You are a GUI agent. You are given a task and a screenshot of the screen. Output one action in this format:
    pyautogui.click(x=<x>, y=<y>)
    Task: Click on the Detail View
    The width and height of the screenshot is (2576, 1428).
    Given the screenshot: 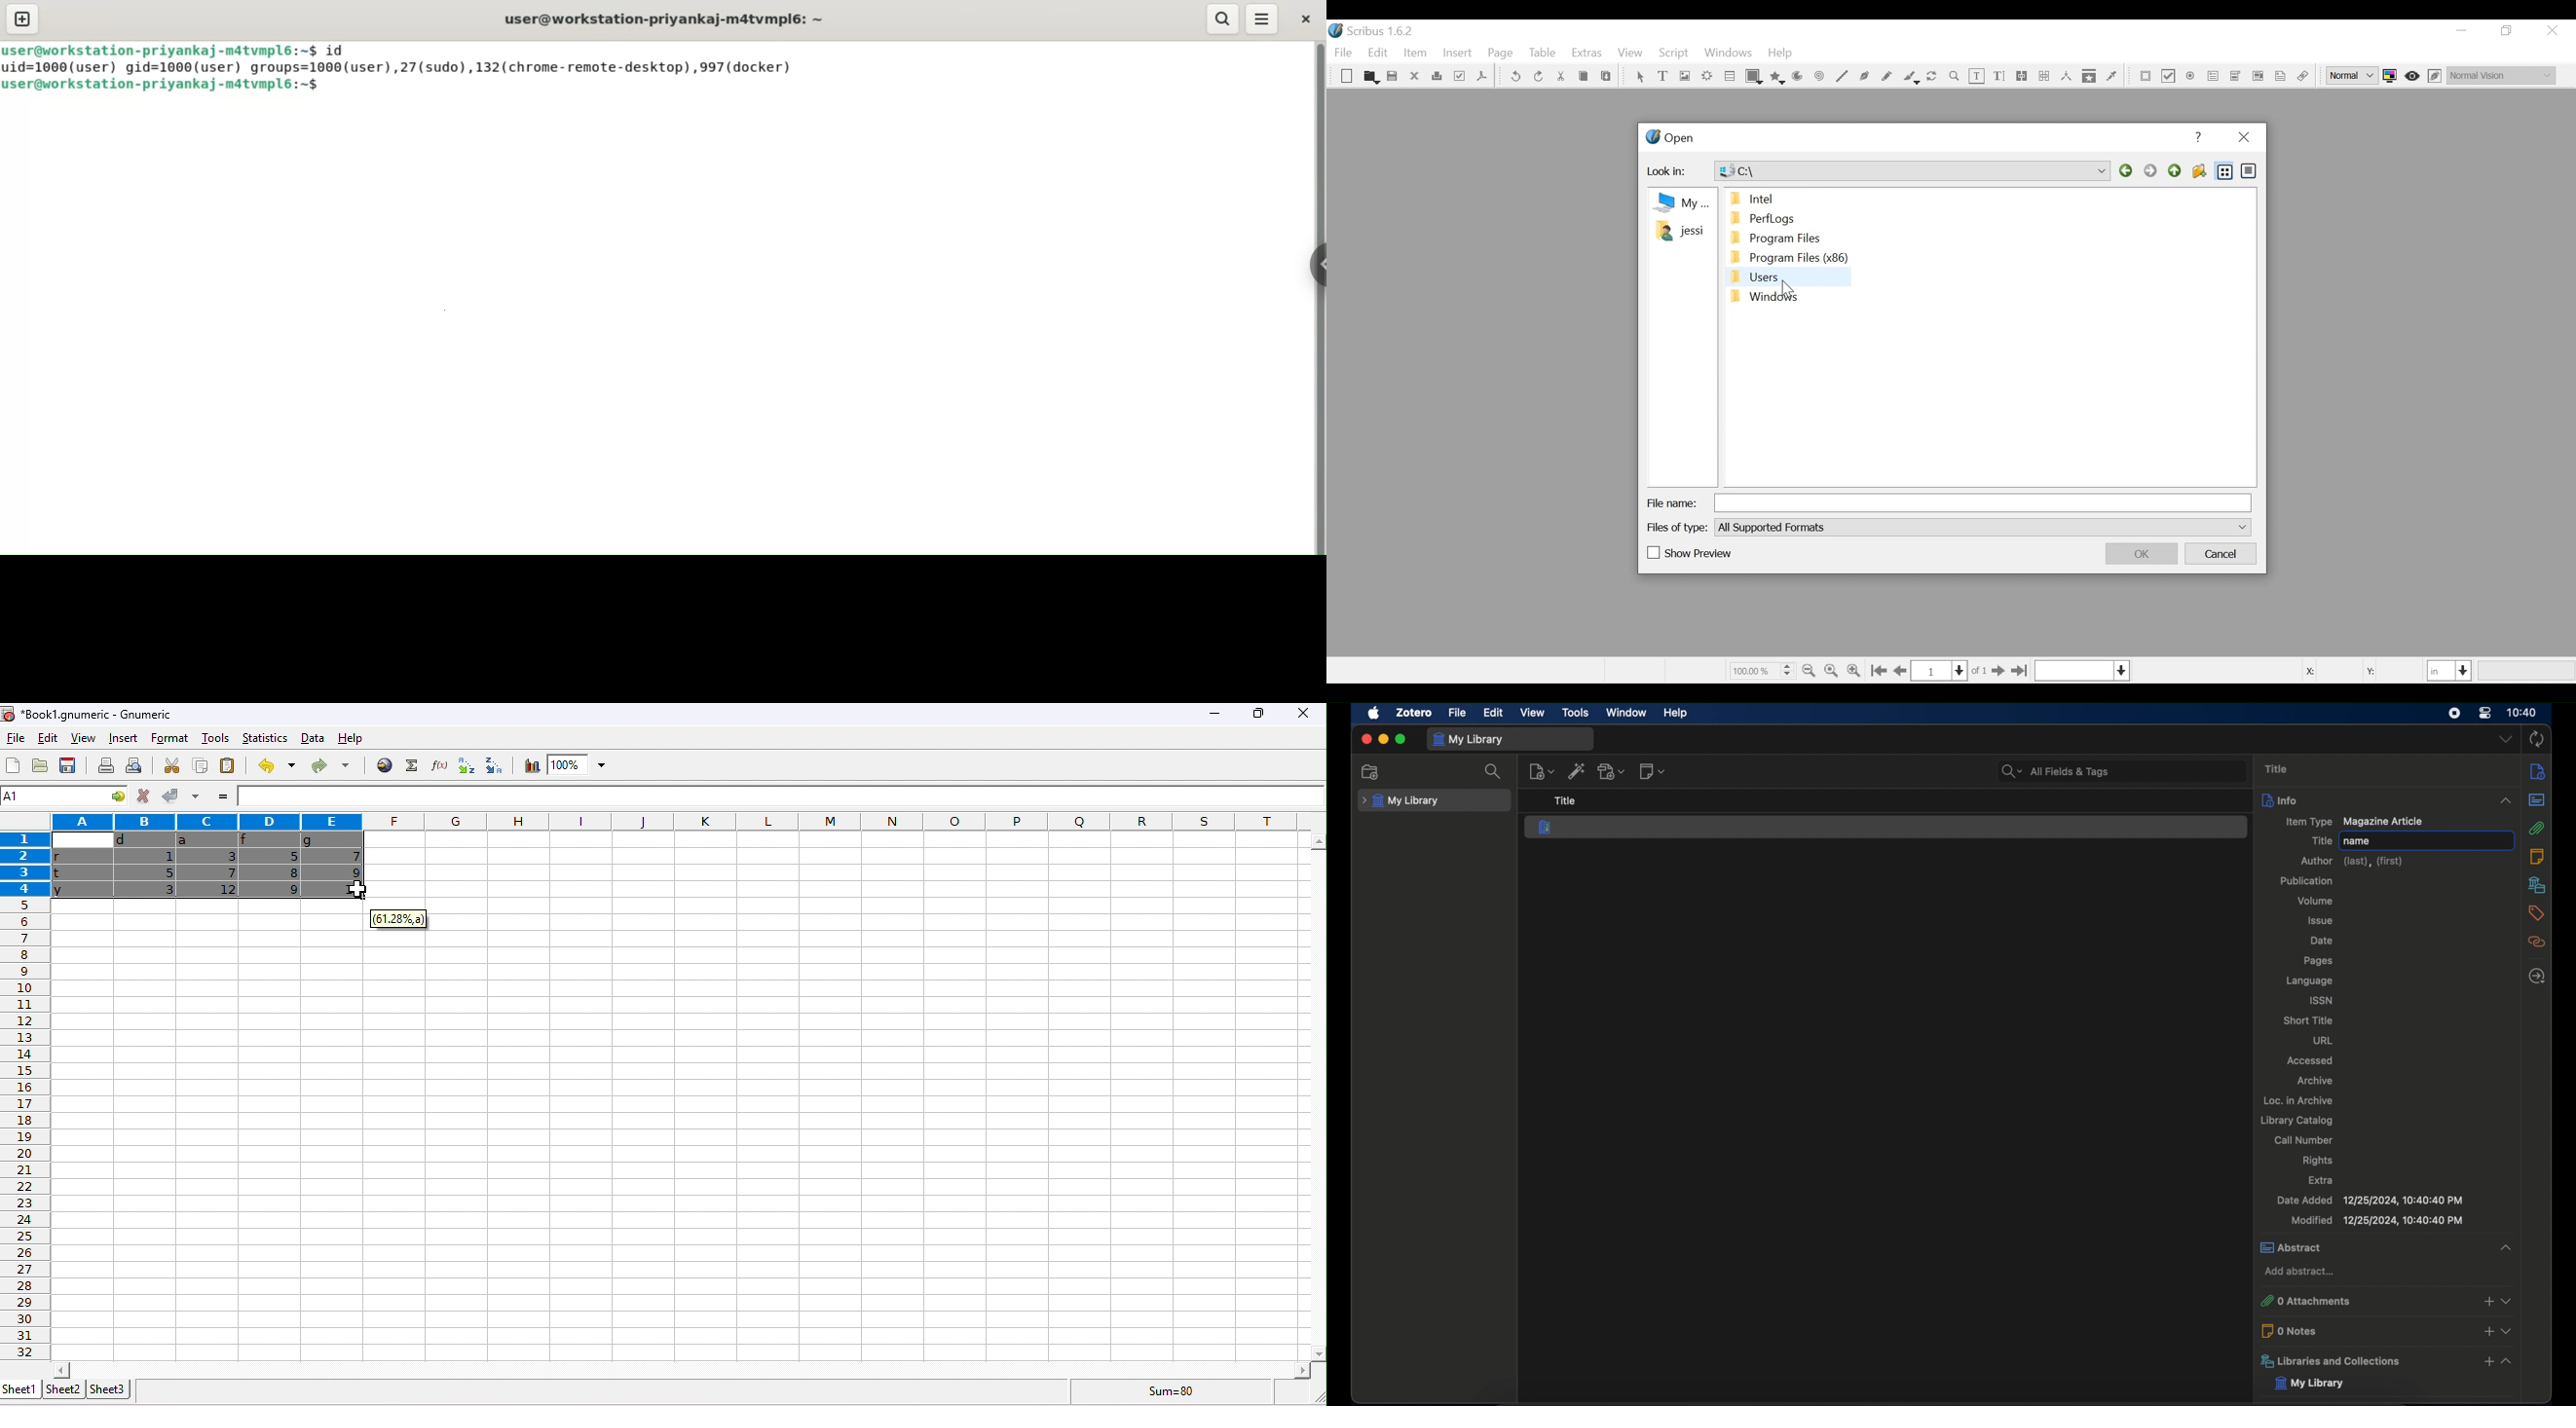 What is the action you would take?
    pyautogui.click(x=2248, y=170)
    